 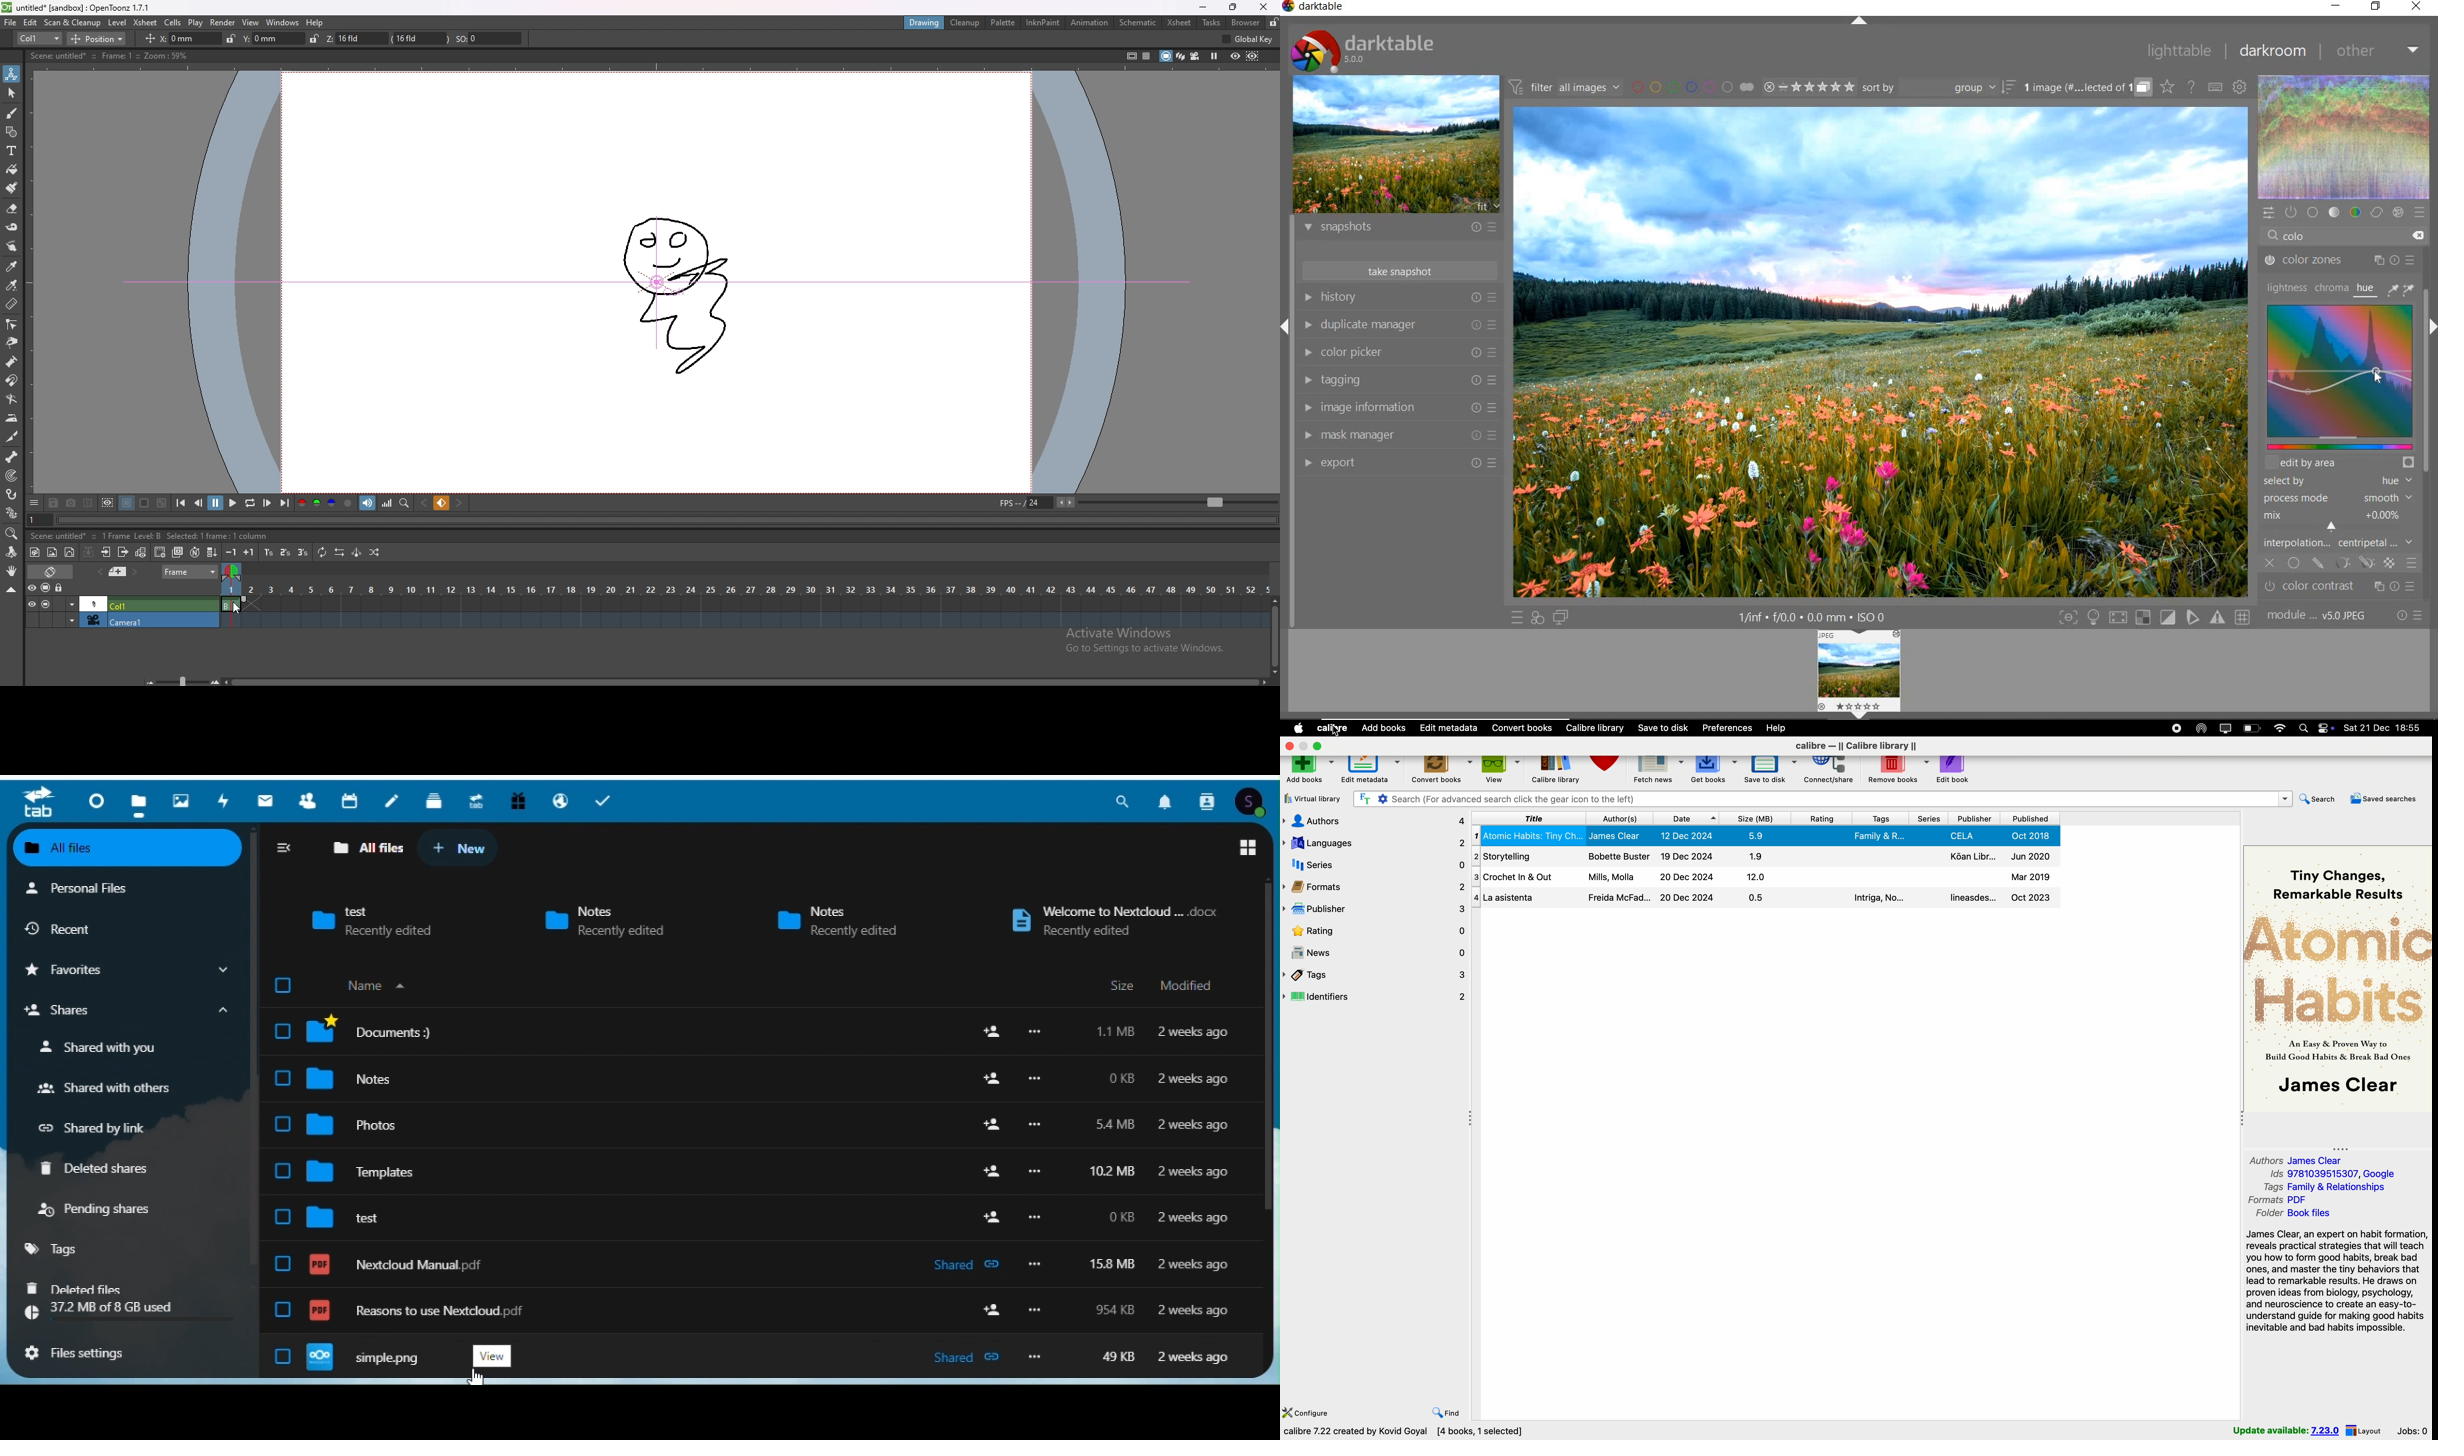 What do you see at coordinates (1502, 770) in the screenshot?
I see `view` at bounding box center [1502, 770].